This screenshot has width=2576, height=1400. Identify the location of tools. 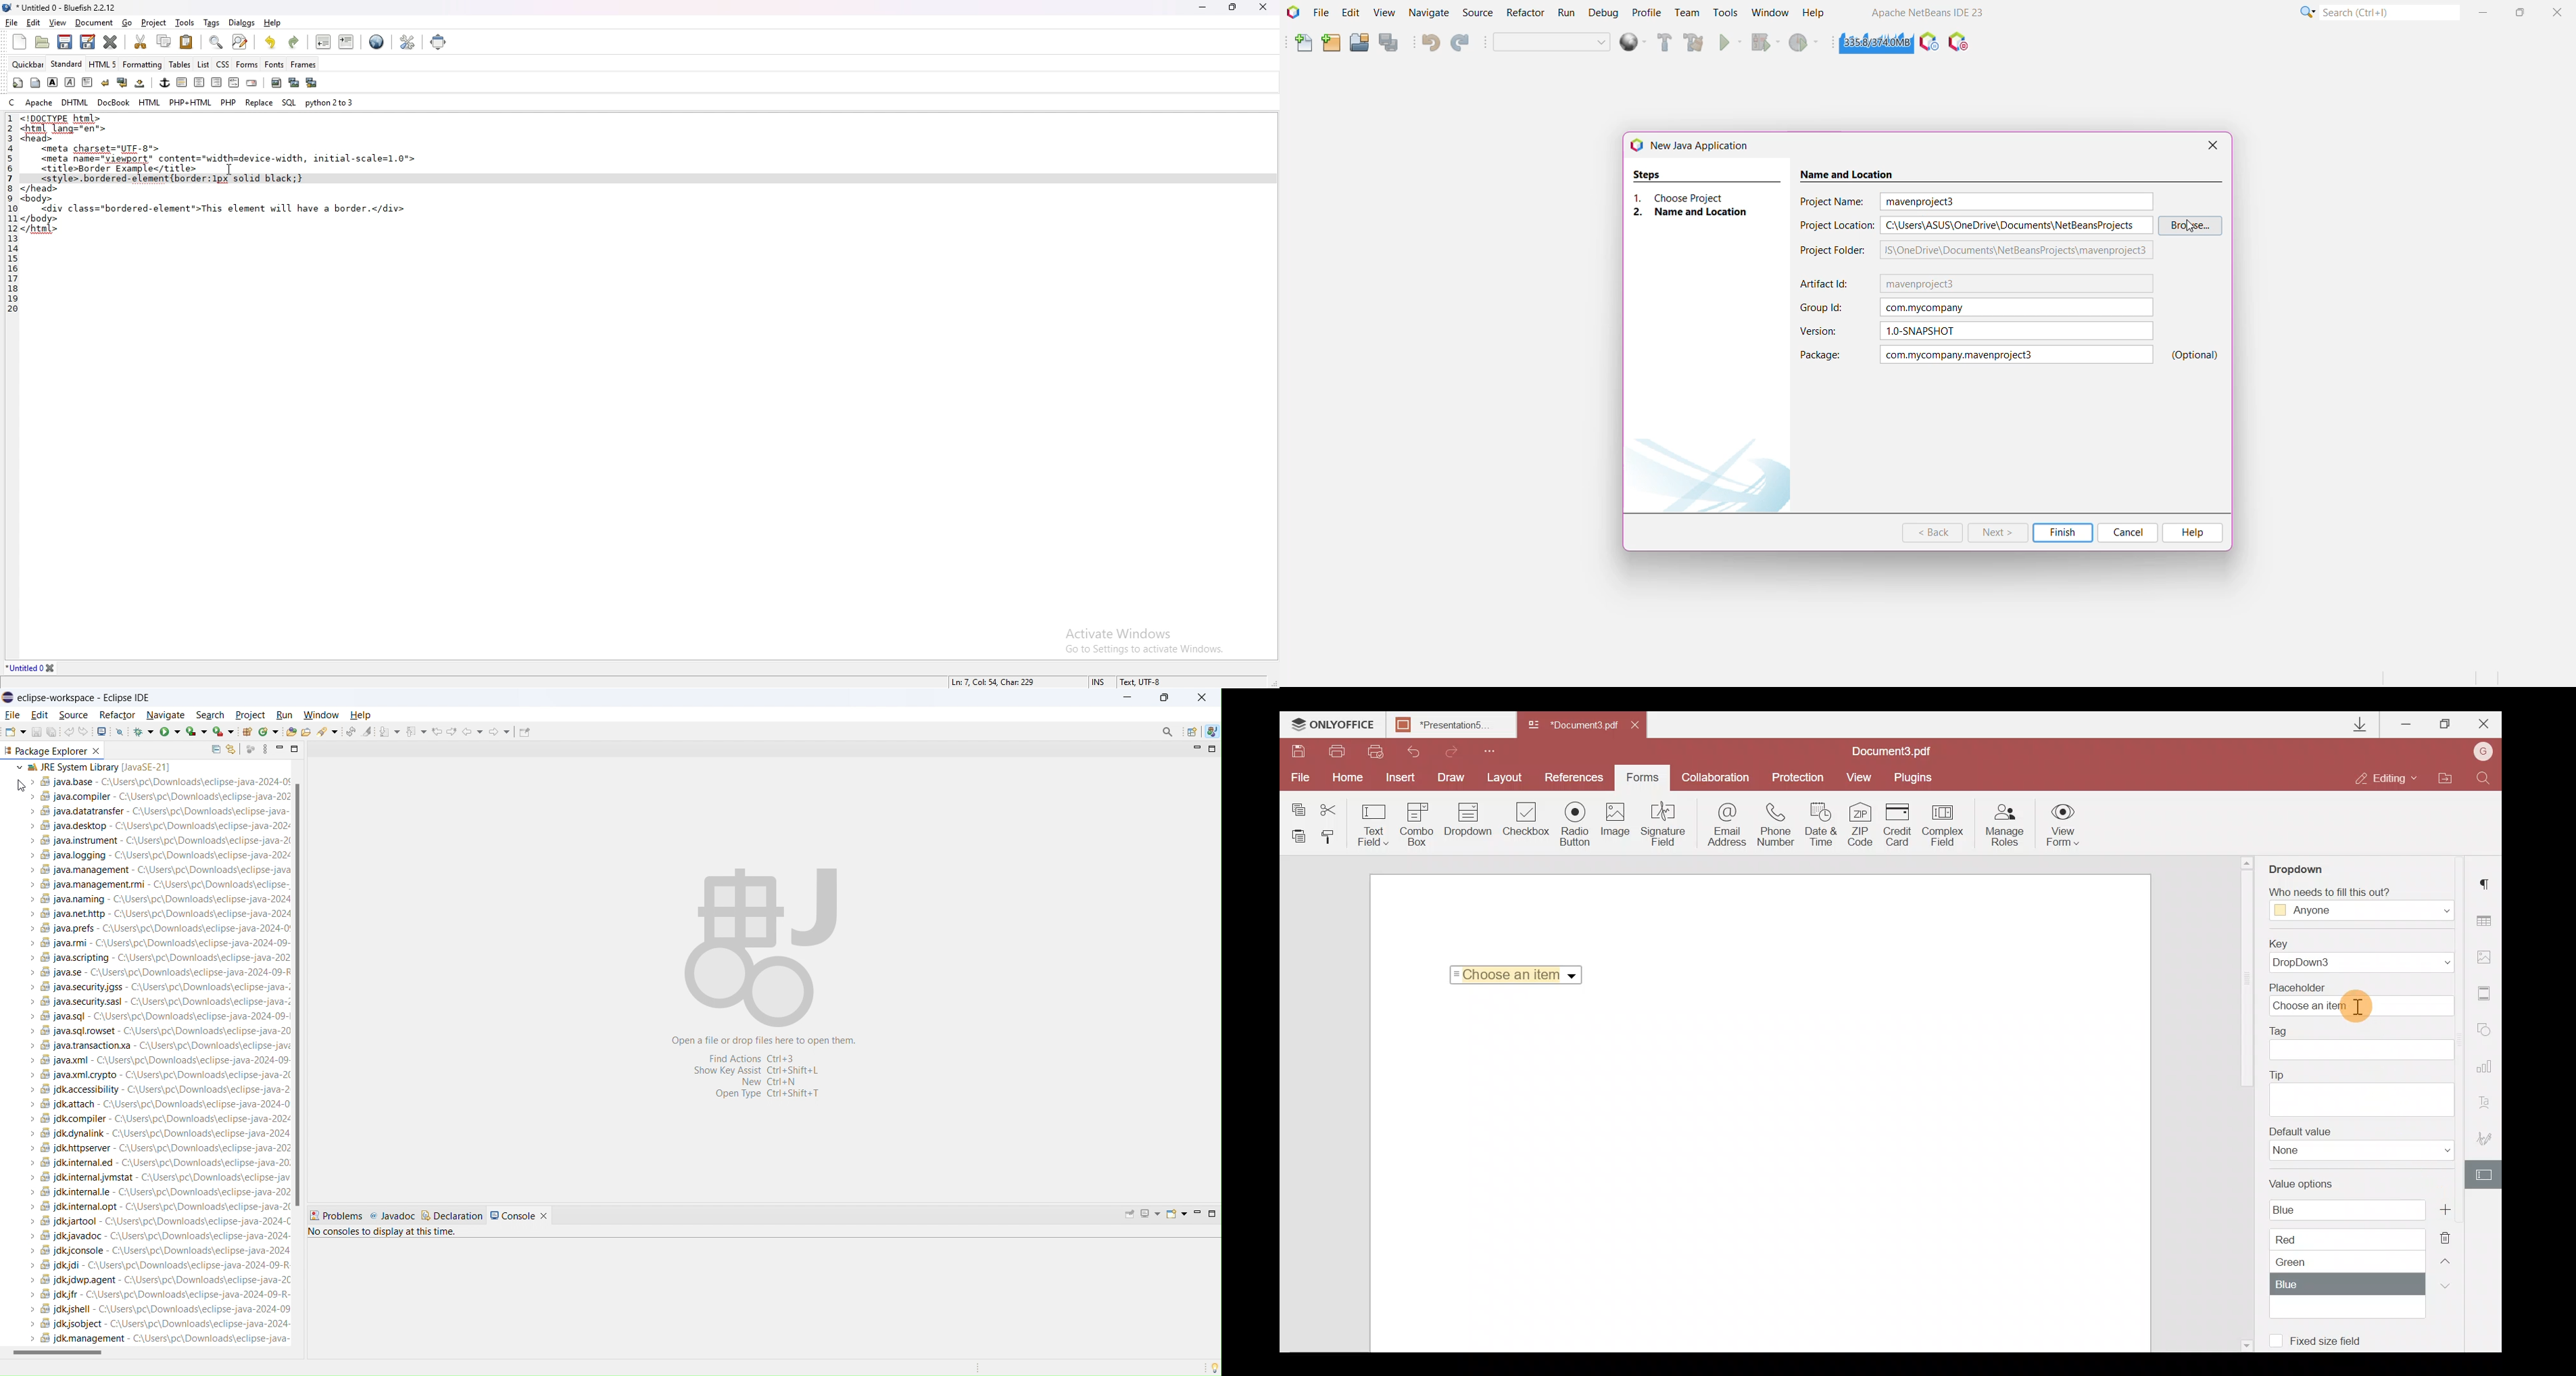
(185, 23).